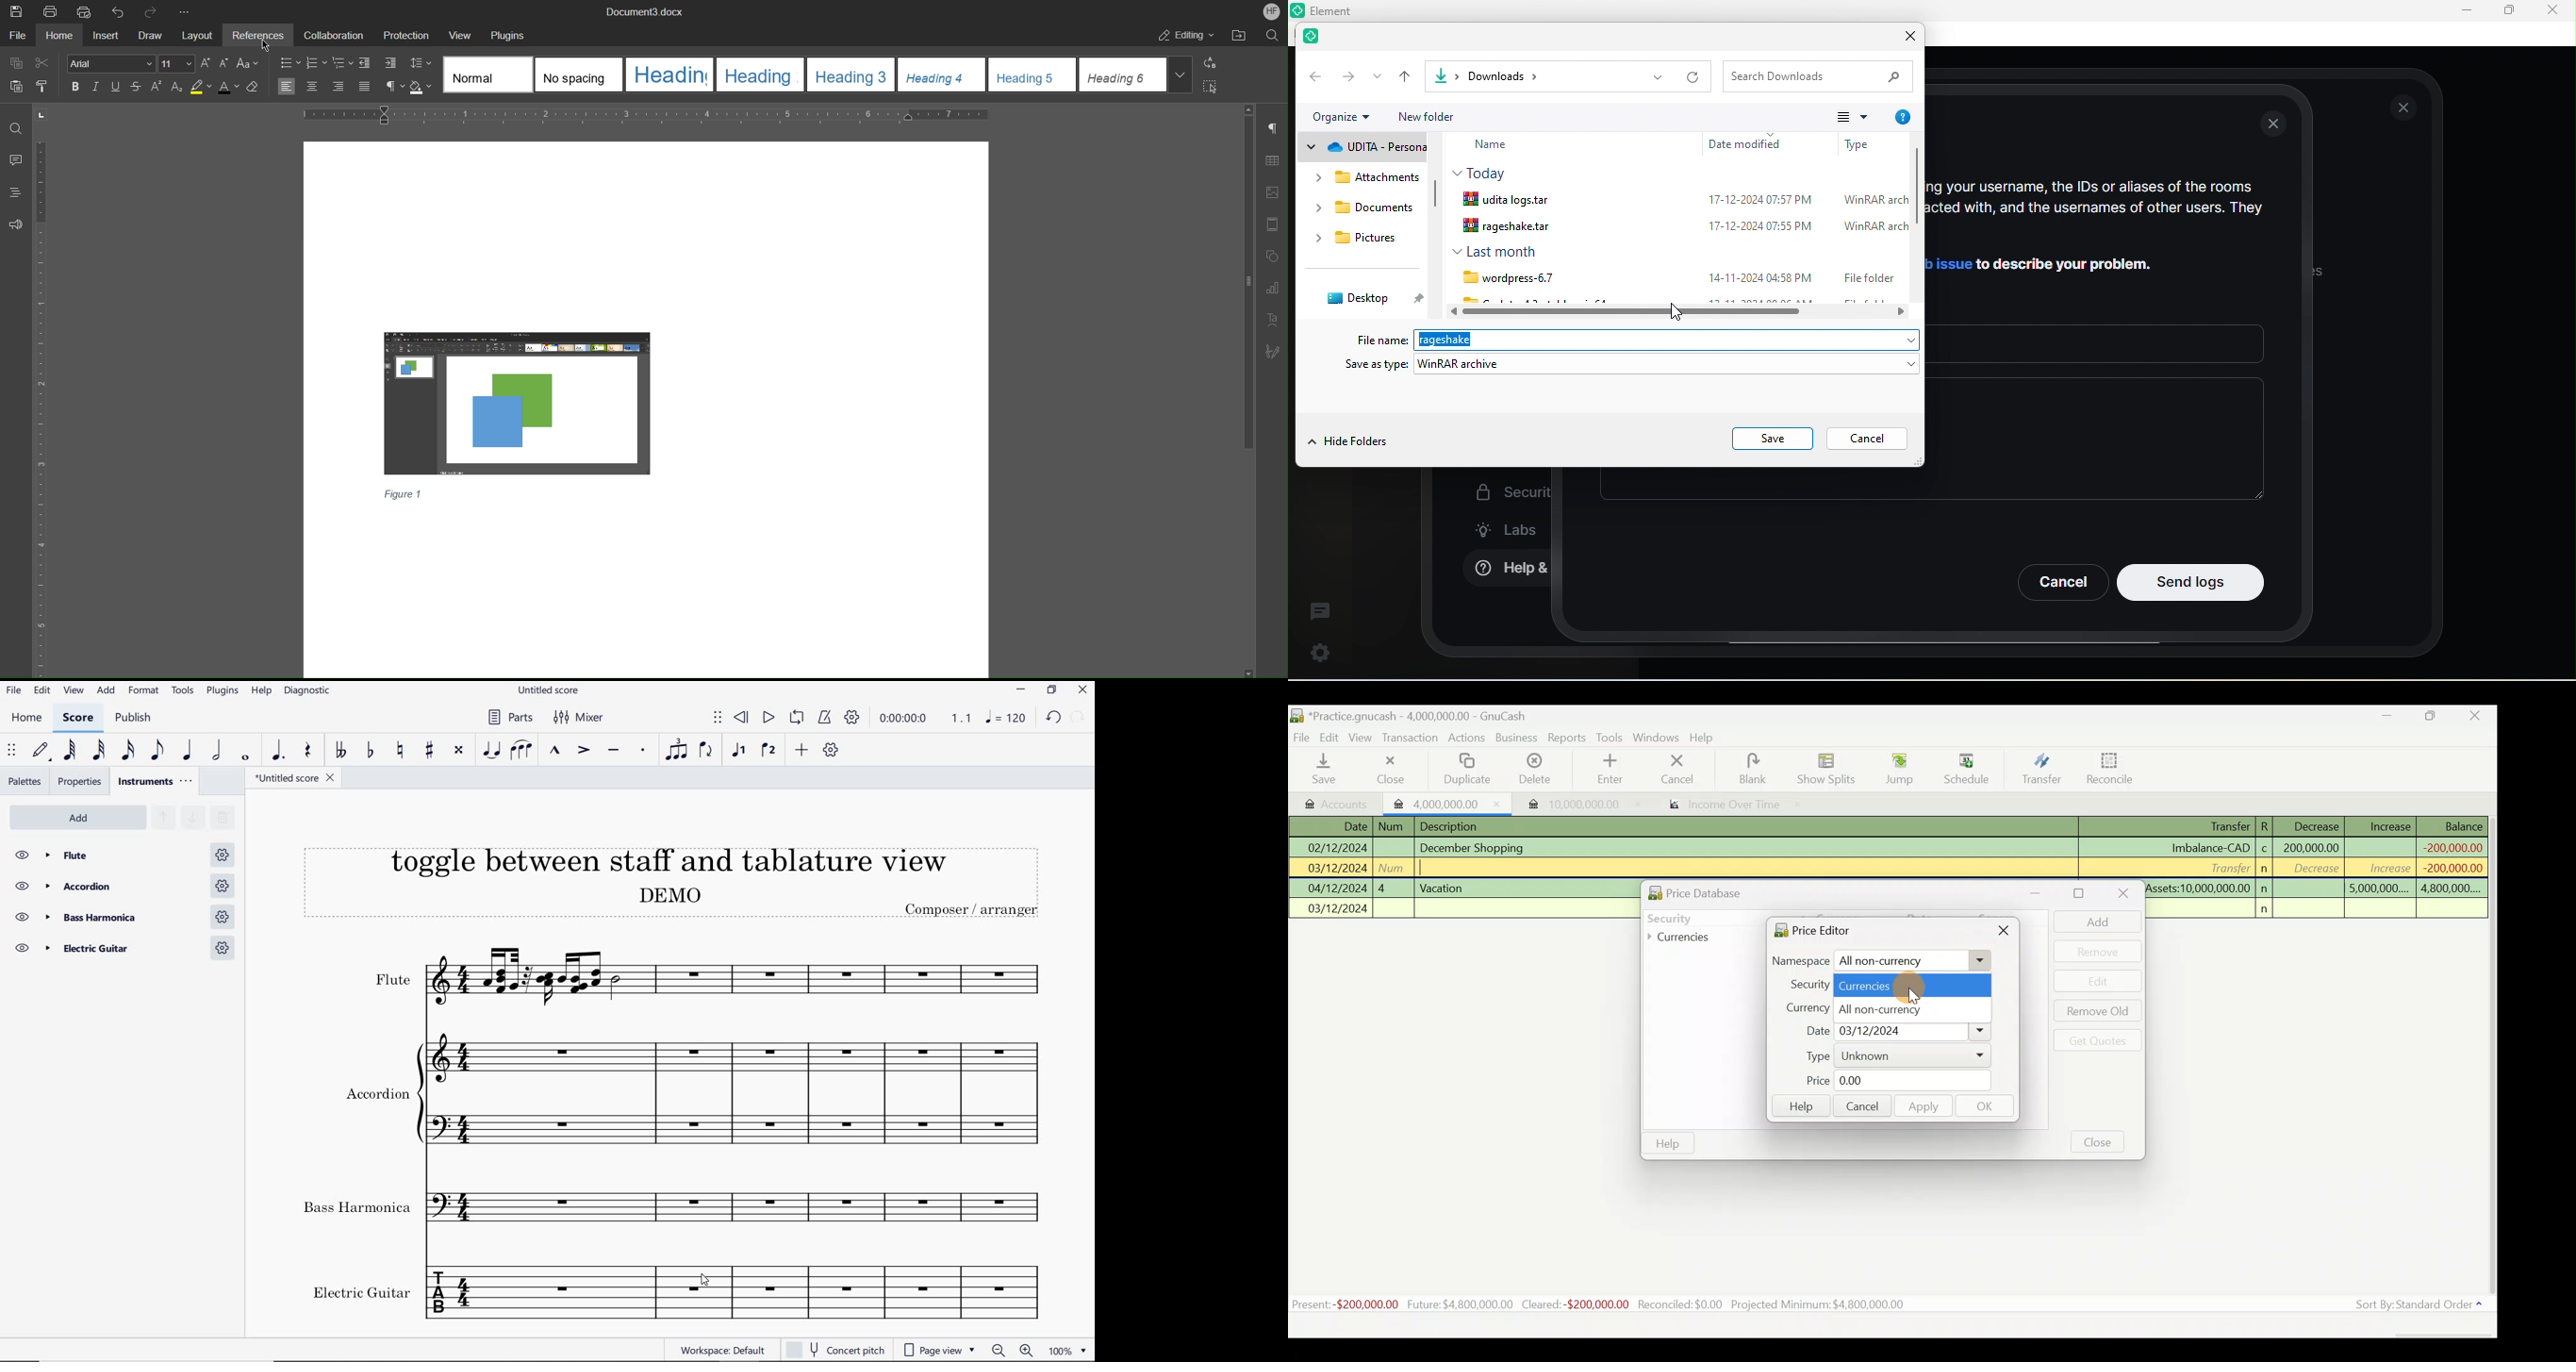 This screenshot has width=2576, height=1372. Describe the element at coordinates (1339, 10) in the screenshot. I see `Element` at that location.